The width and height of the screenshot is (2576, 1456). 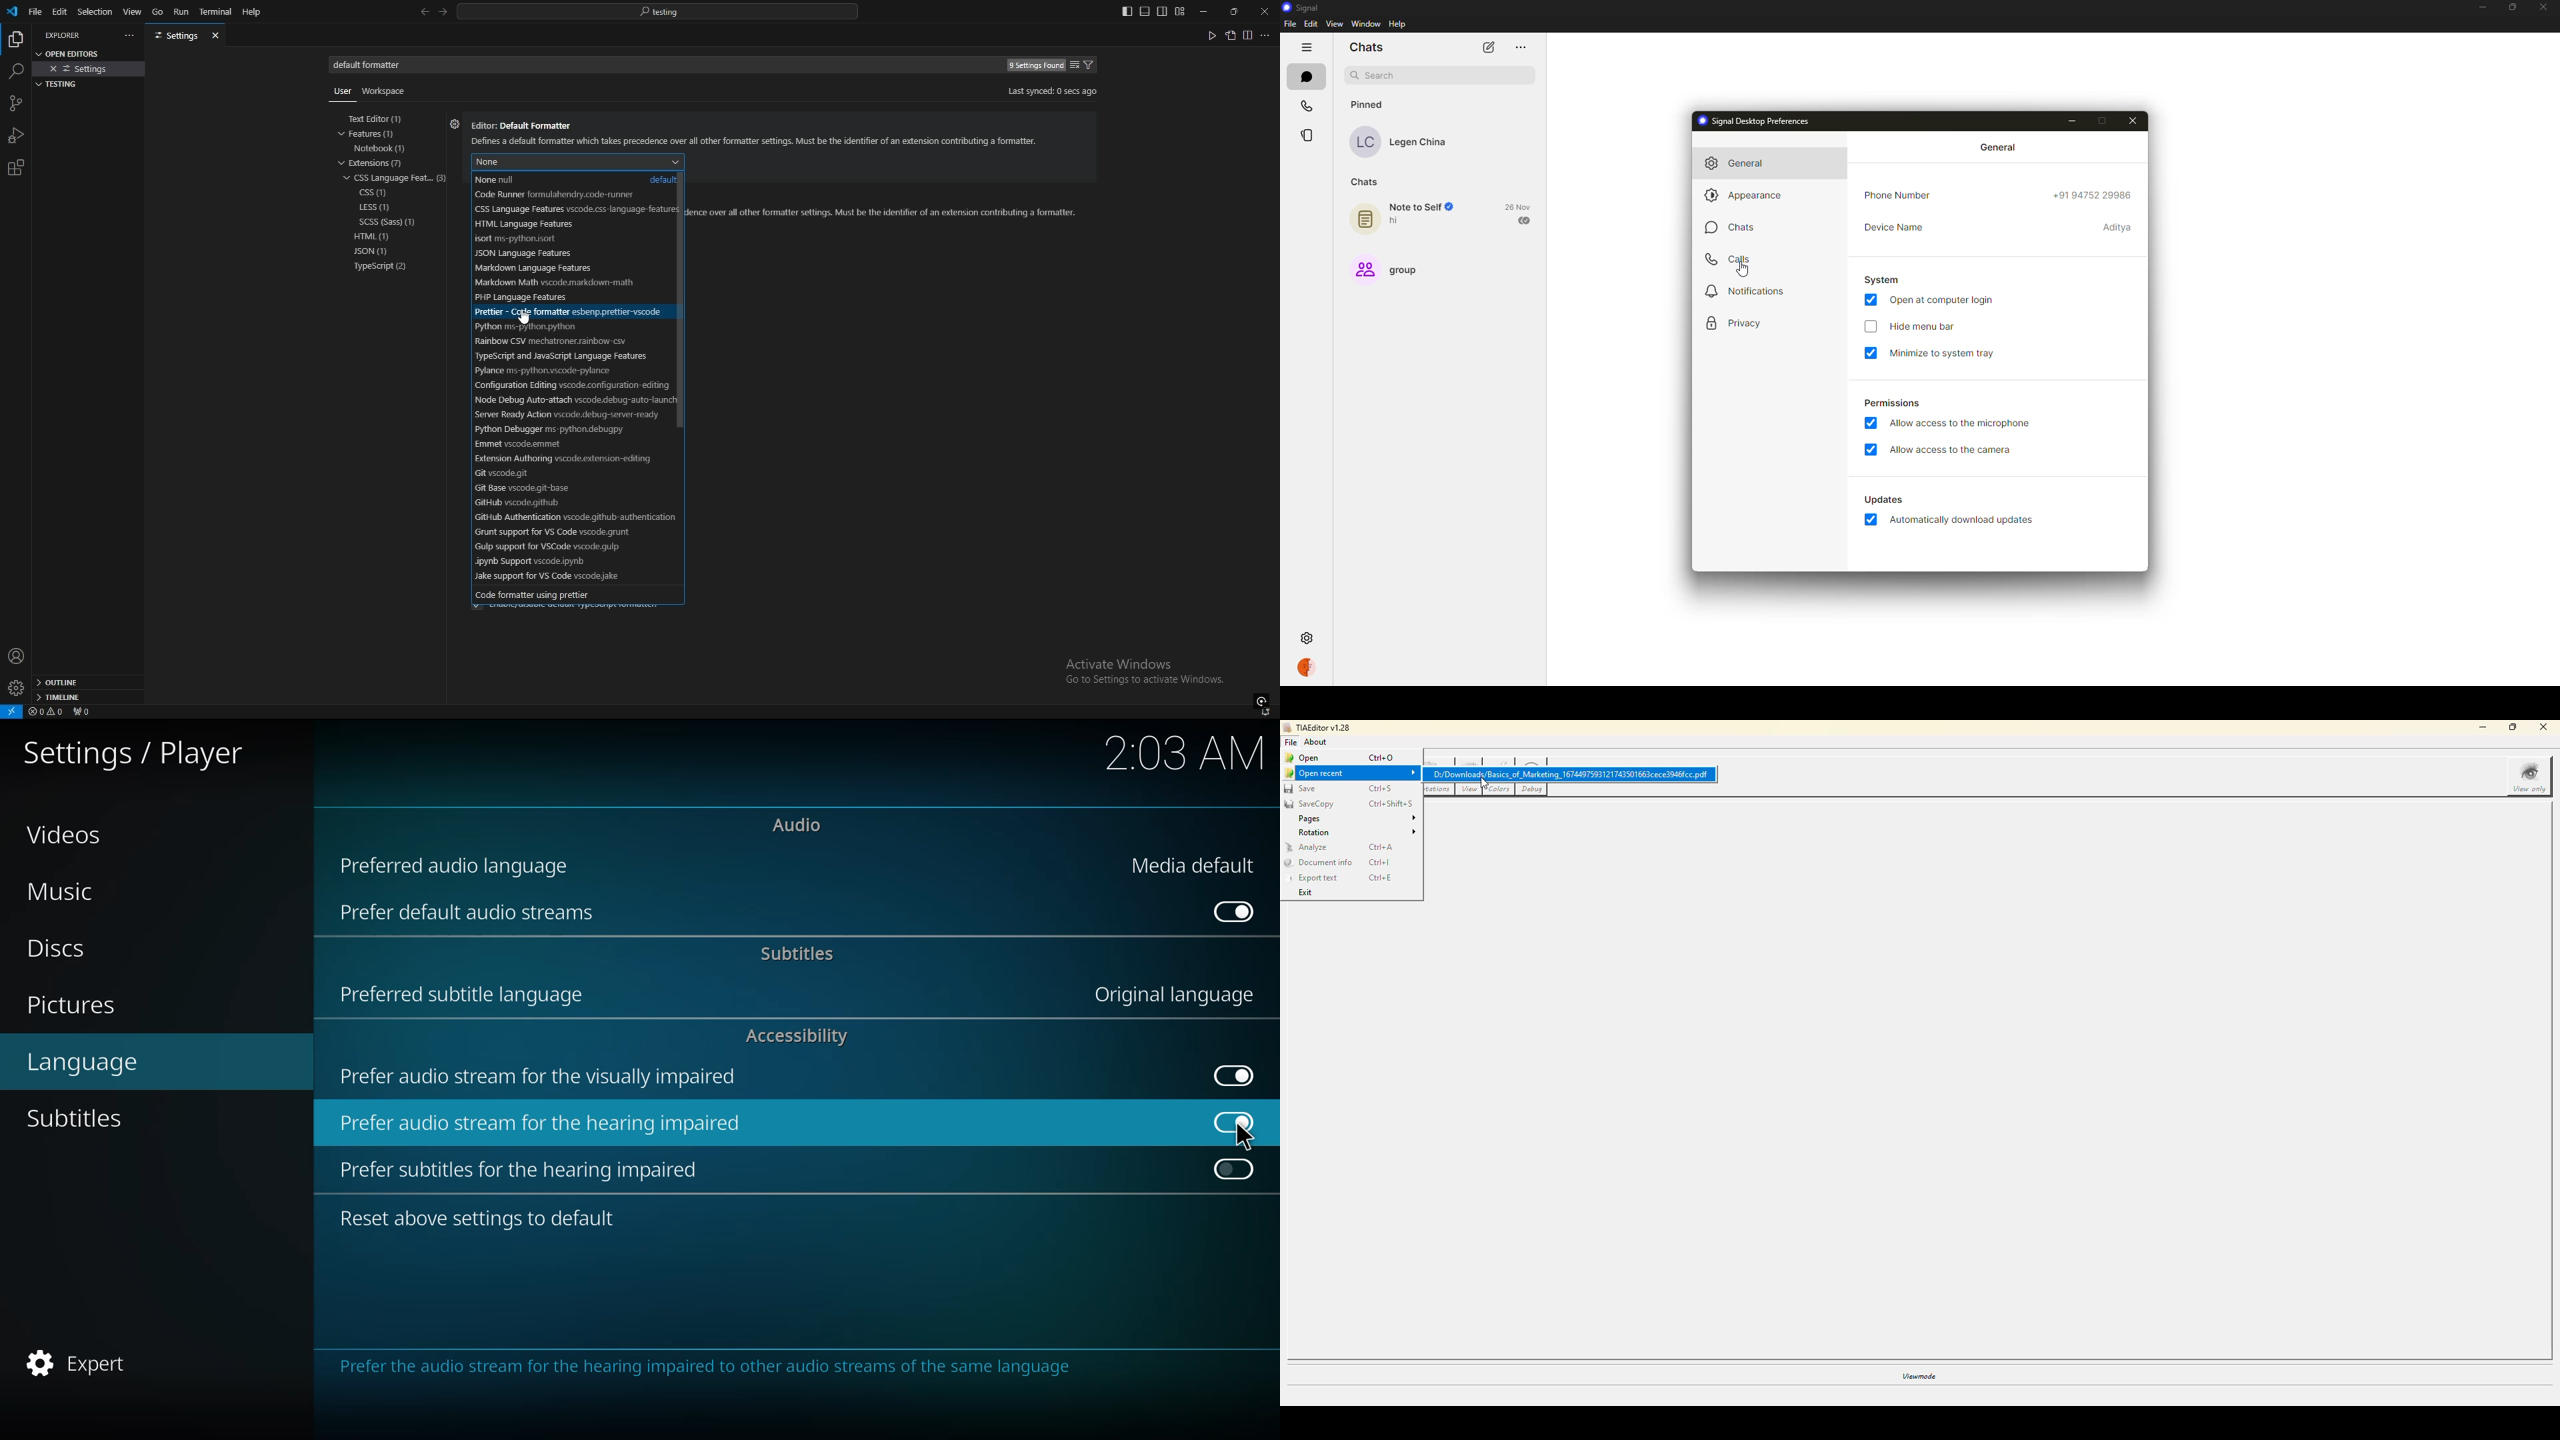 I want to click on maximize, so click(x=2105, y=120).